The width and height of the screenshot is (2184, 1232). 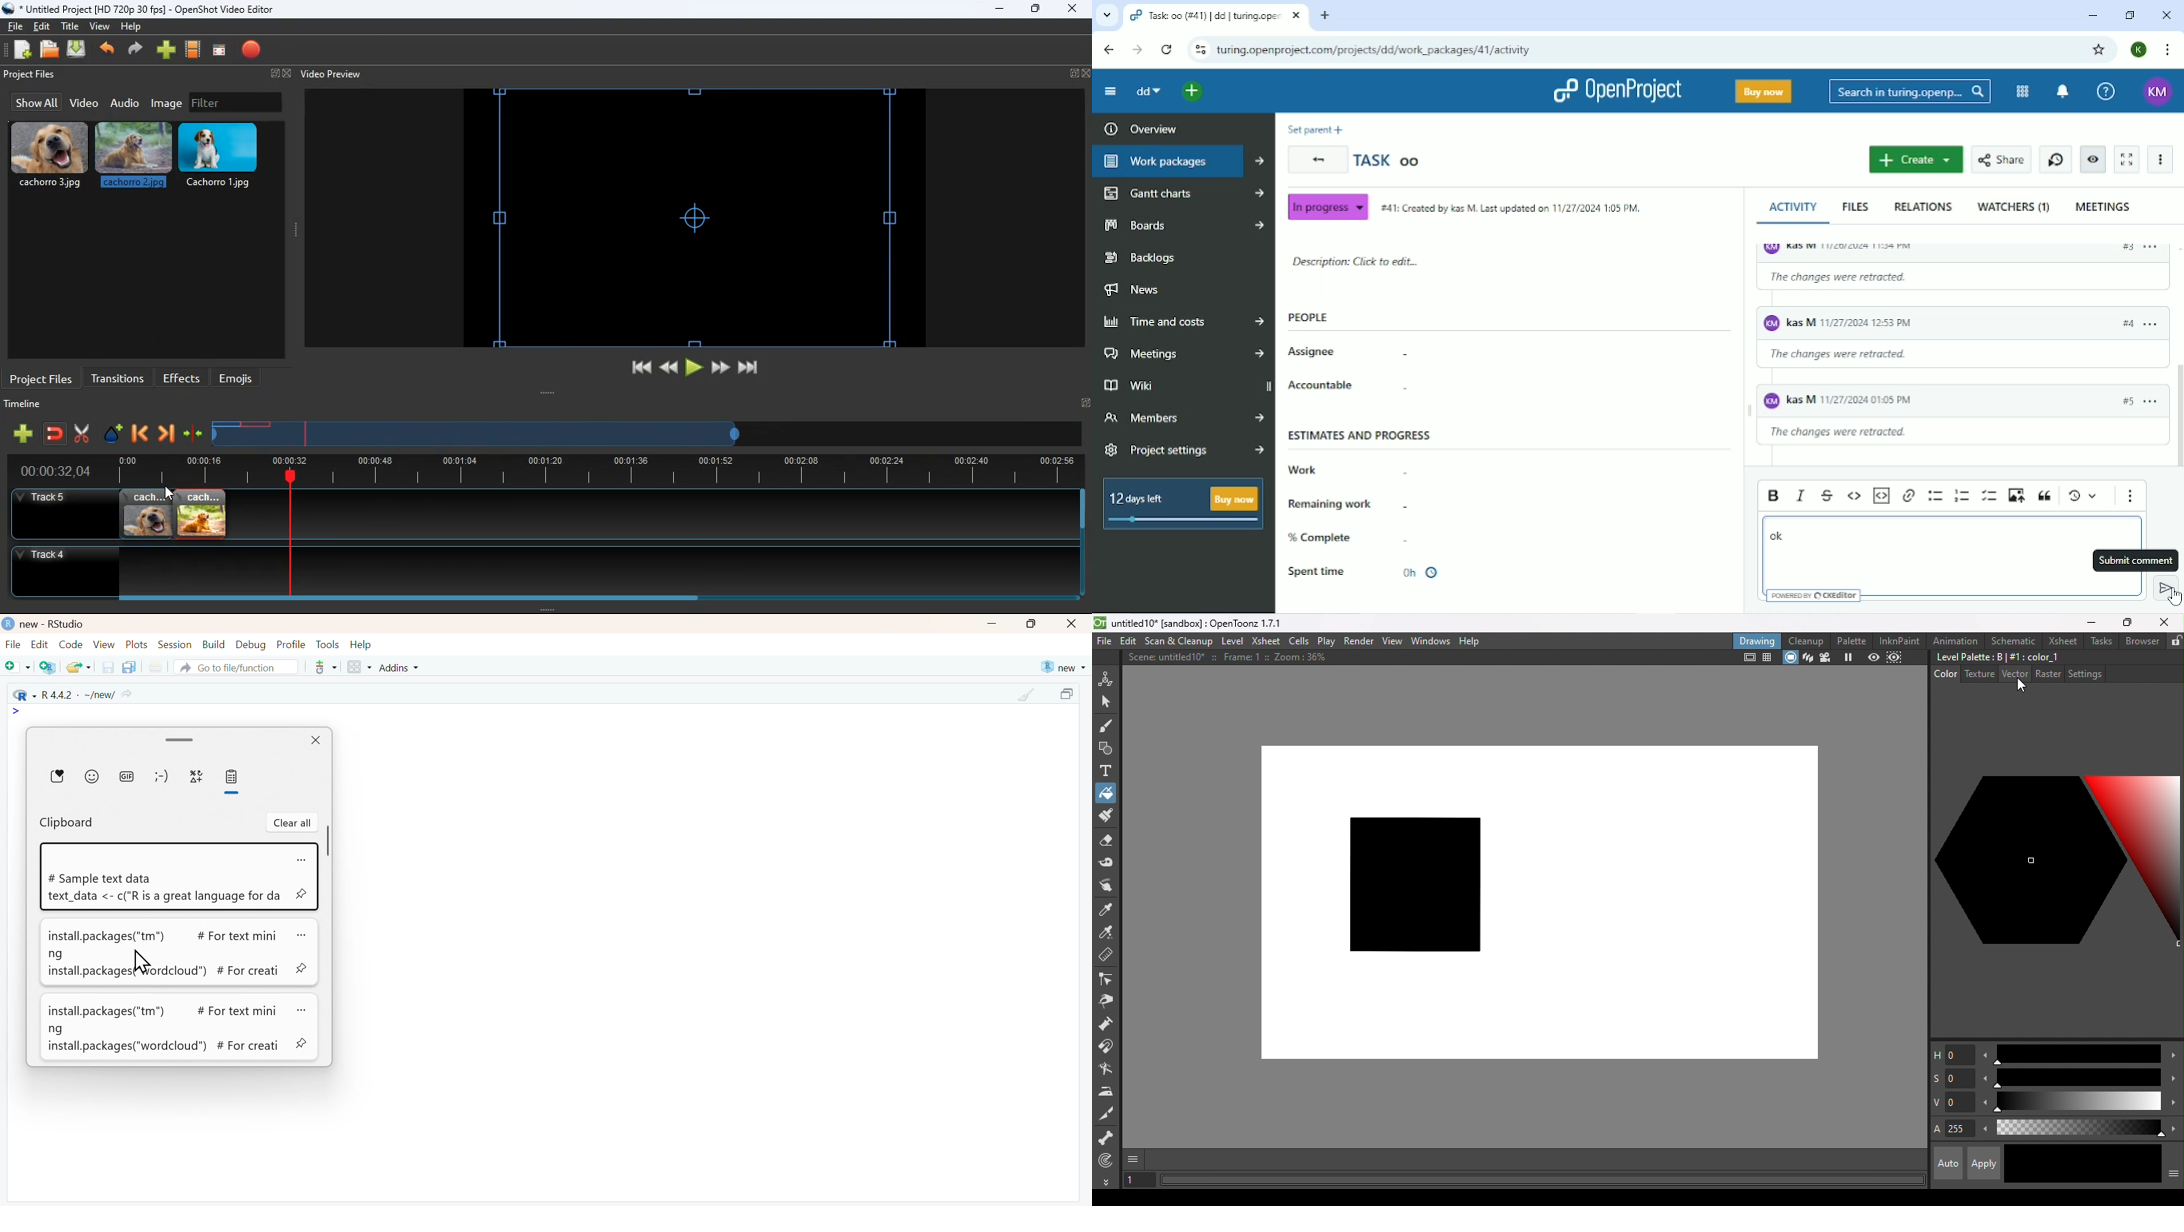 What do you see at coordinates (1392, 641) in the screenshot?
I see `View` at bounding box center [1392, 641].